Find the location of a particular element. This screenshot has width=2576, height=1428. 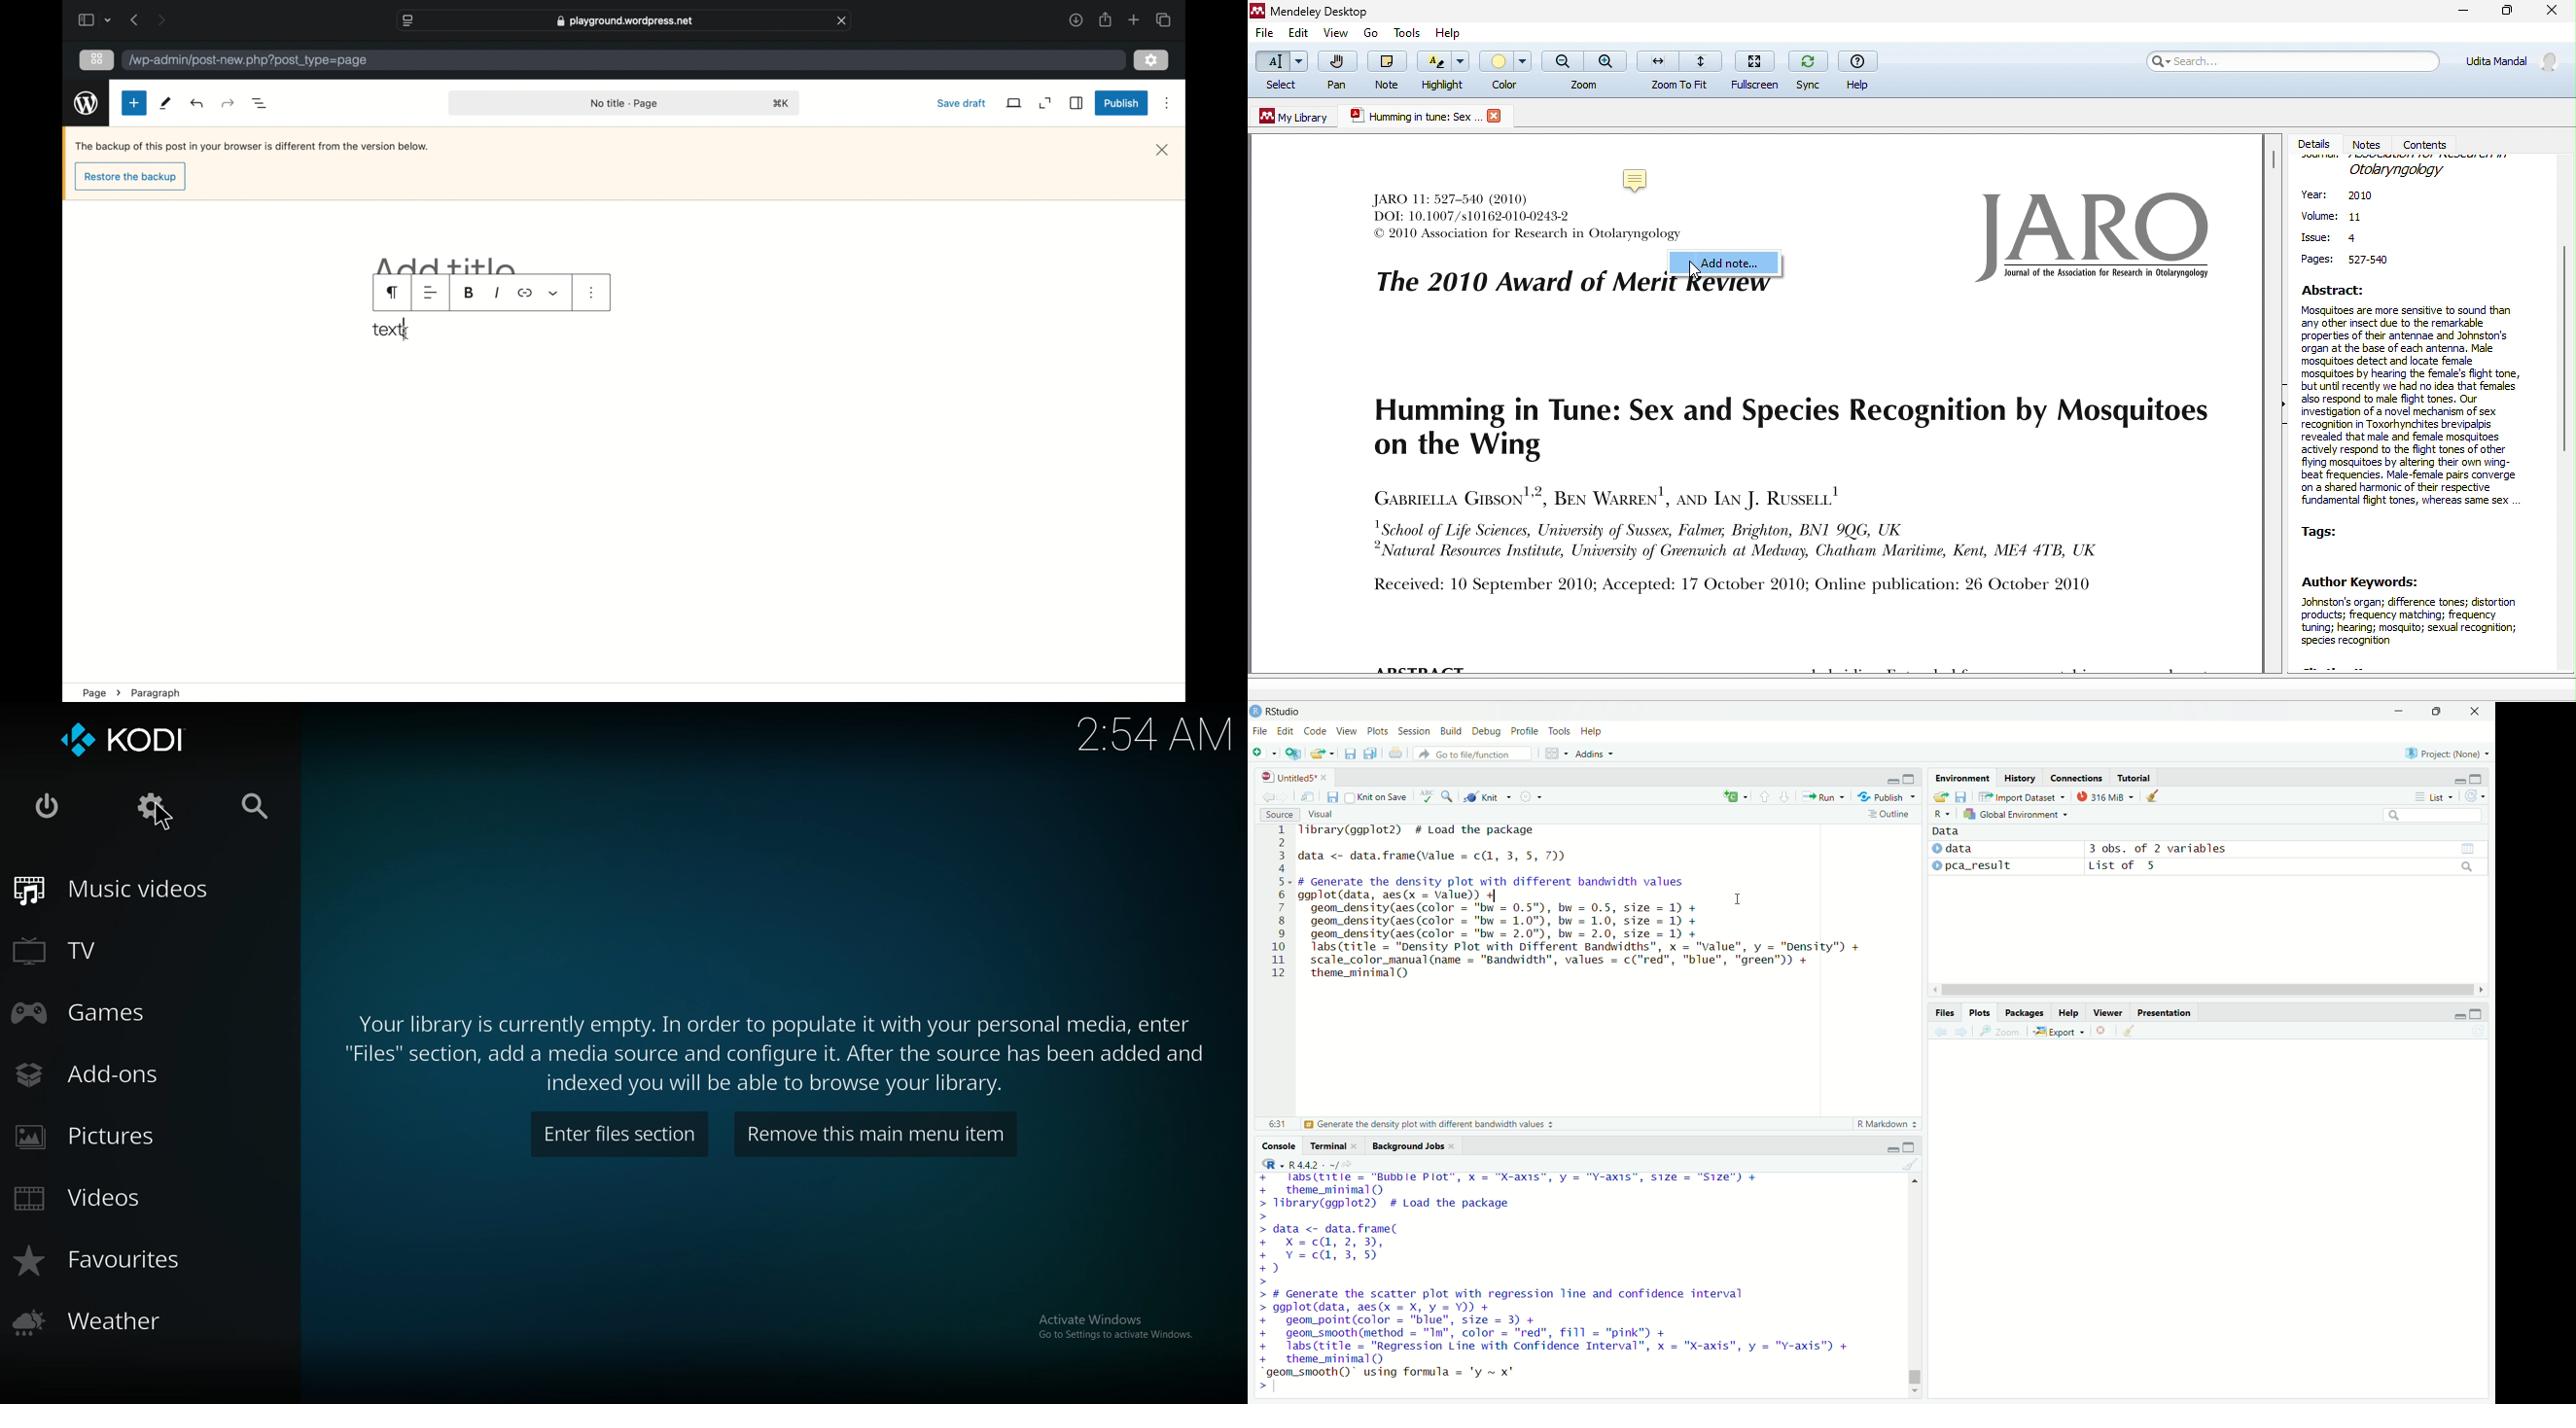

tools is located at coordinates (1410, 33).